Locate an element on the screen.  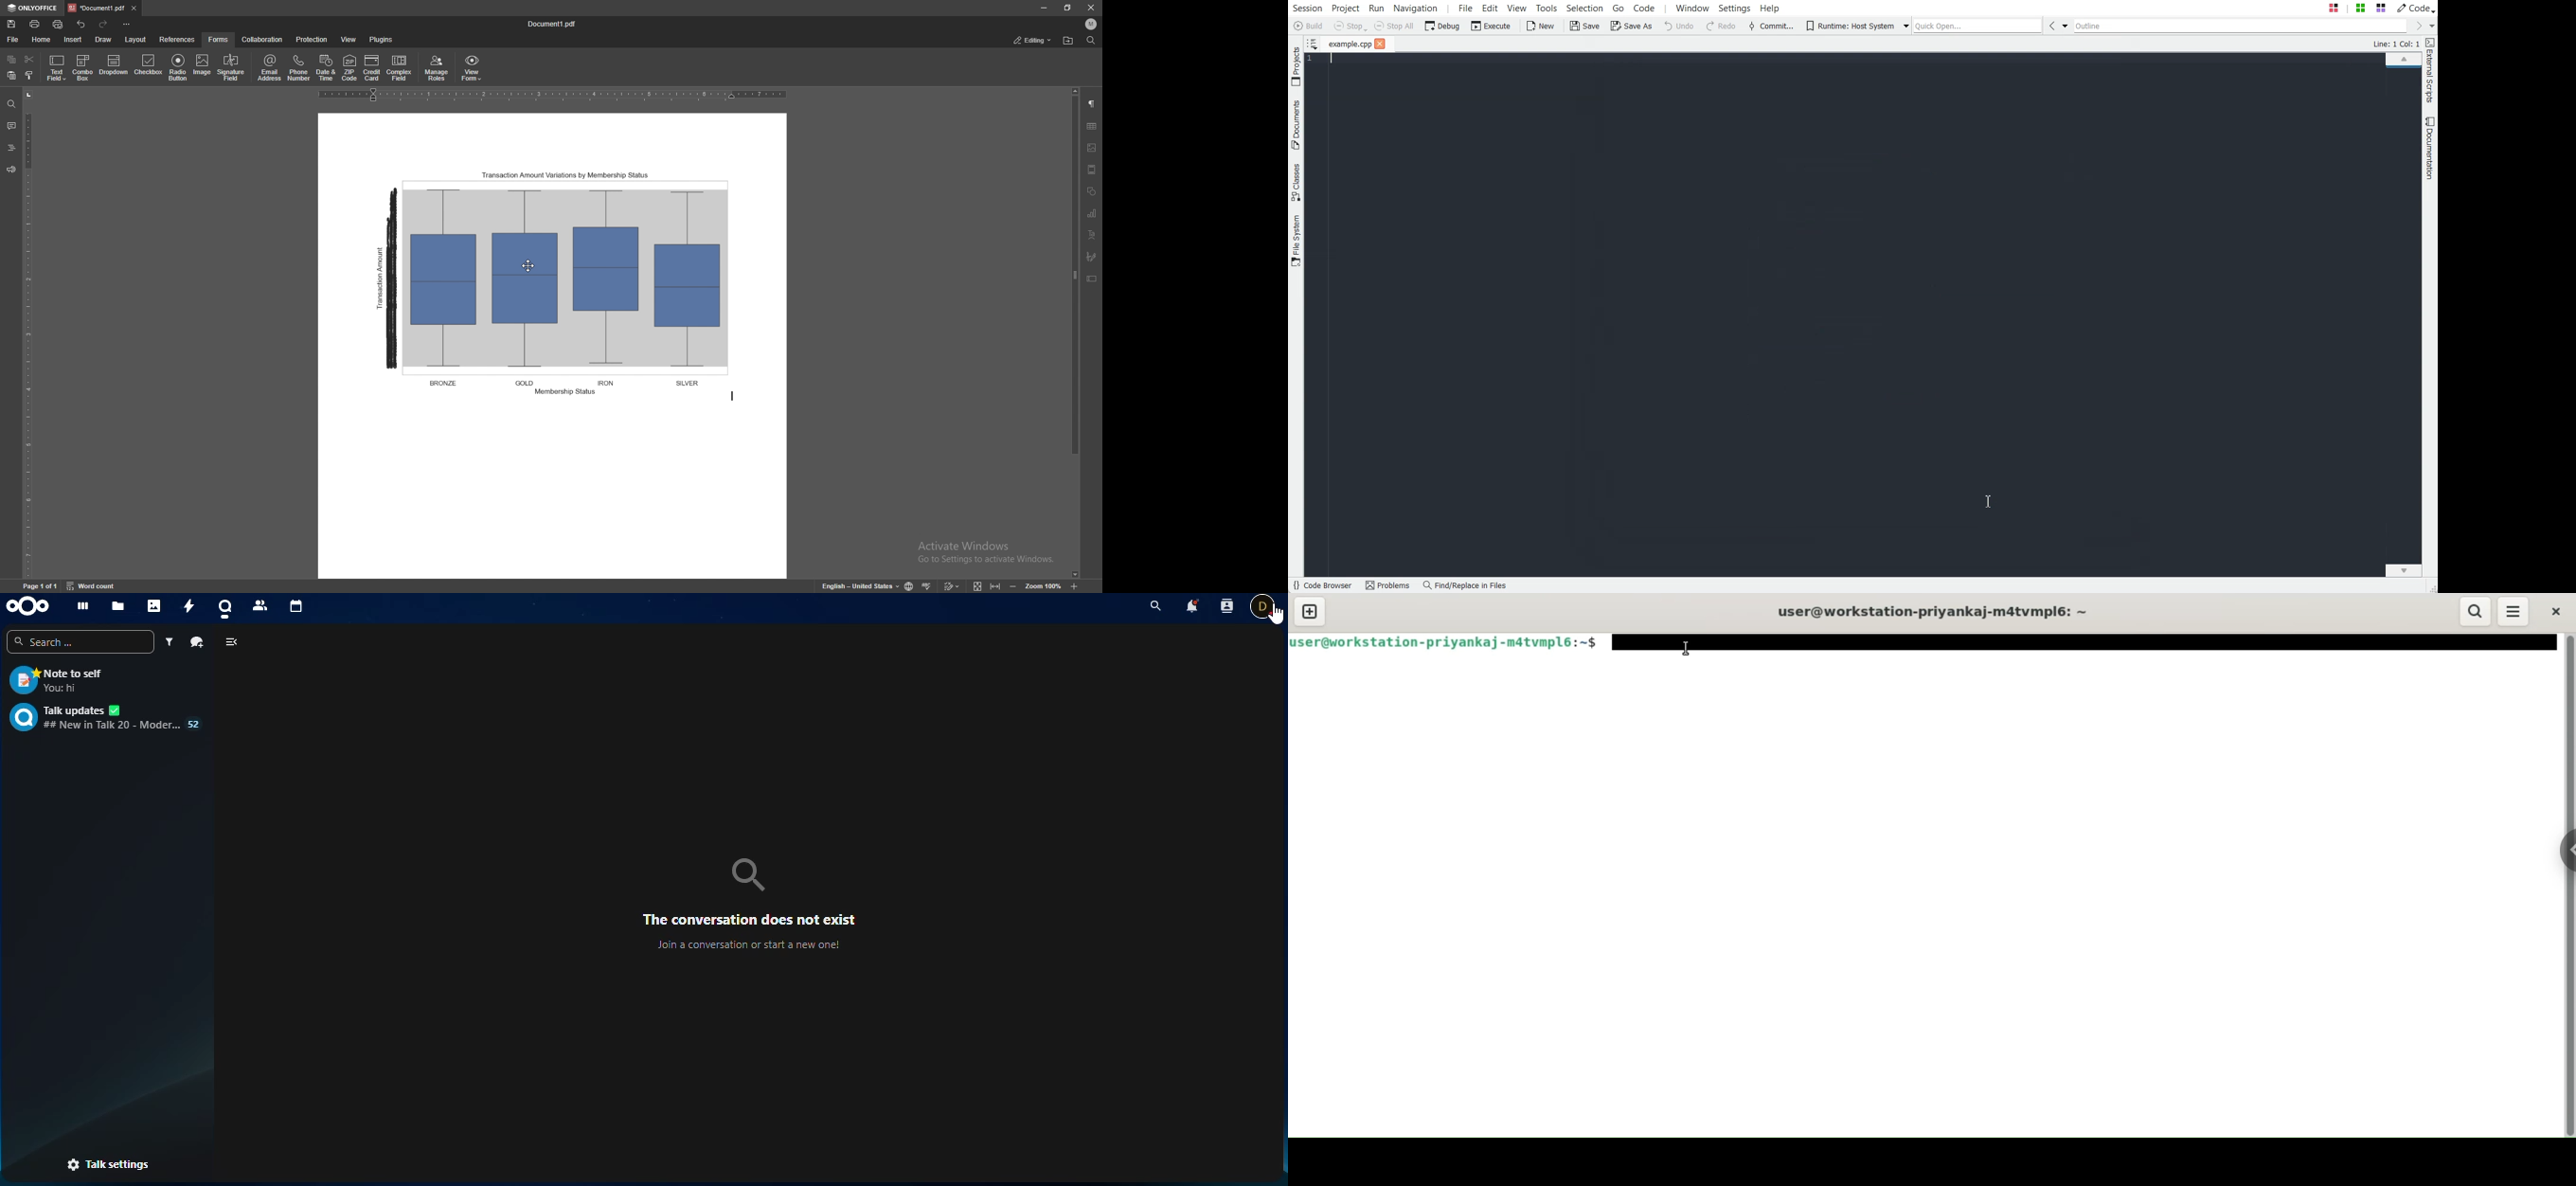
new chat is located at coordinates (197, 642).